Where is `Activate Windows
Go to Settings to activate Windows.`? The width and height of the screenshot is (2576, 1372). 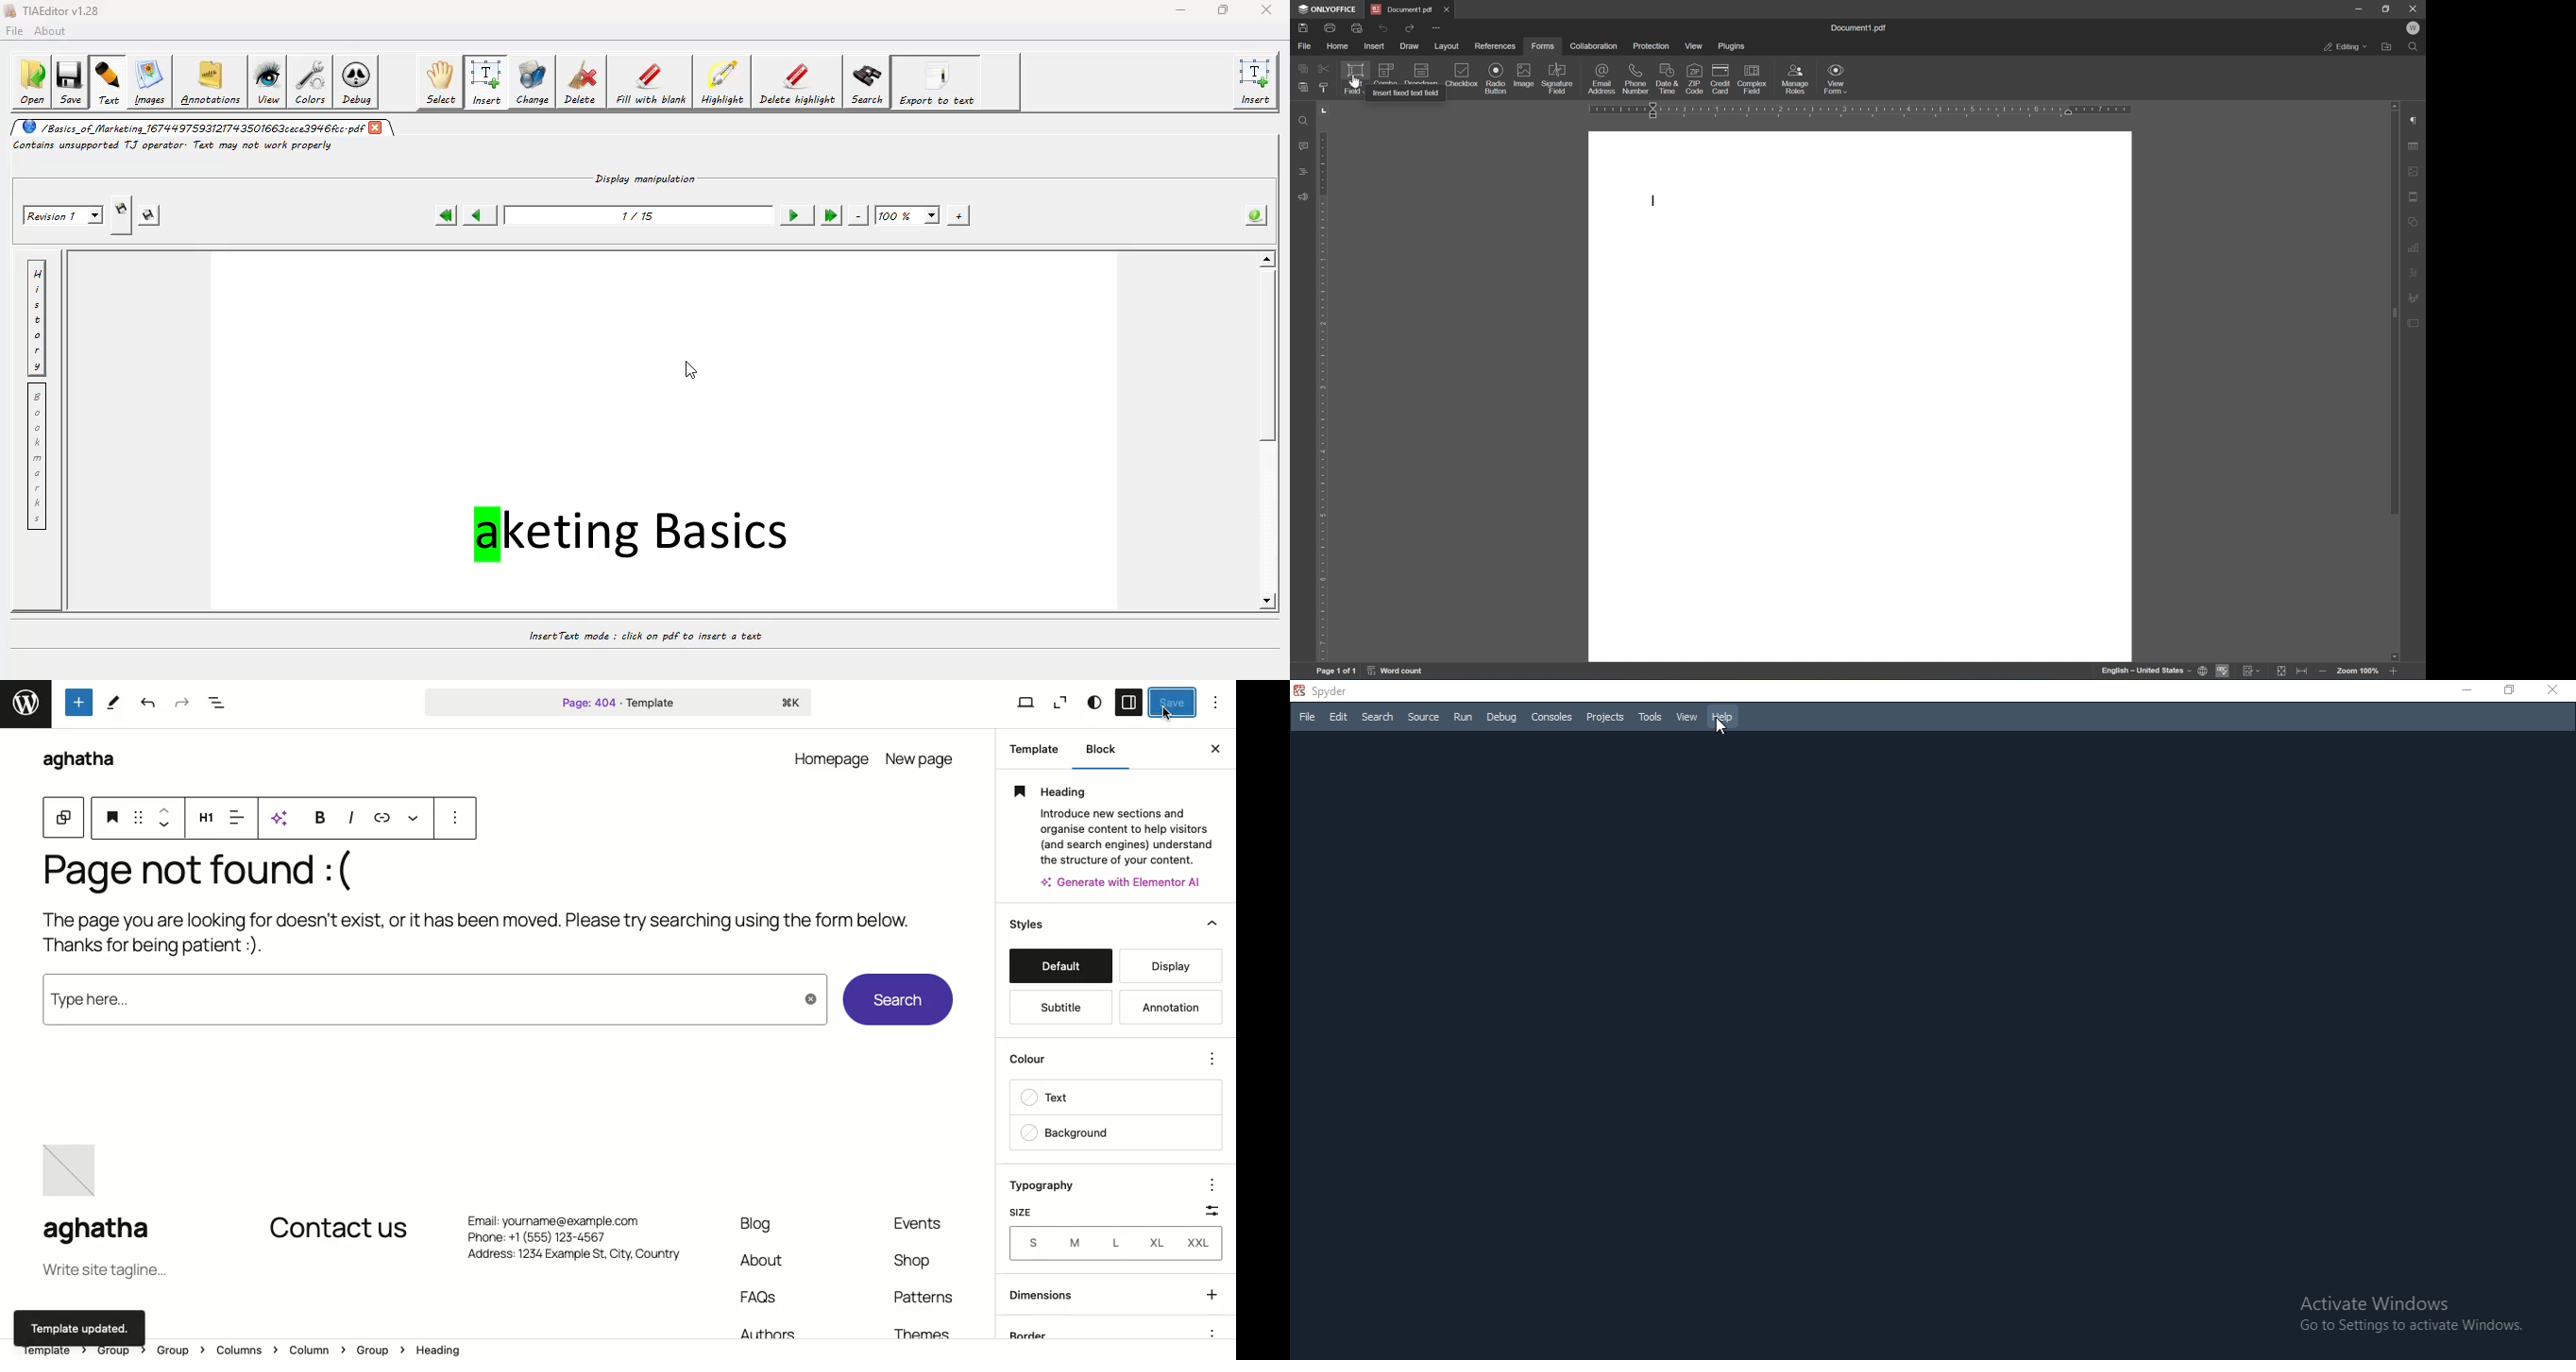 Activate Windows
Go to Settings to activate Windows. is located at coordinates (2409, 1316).